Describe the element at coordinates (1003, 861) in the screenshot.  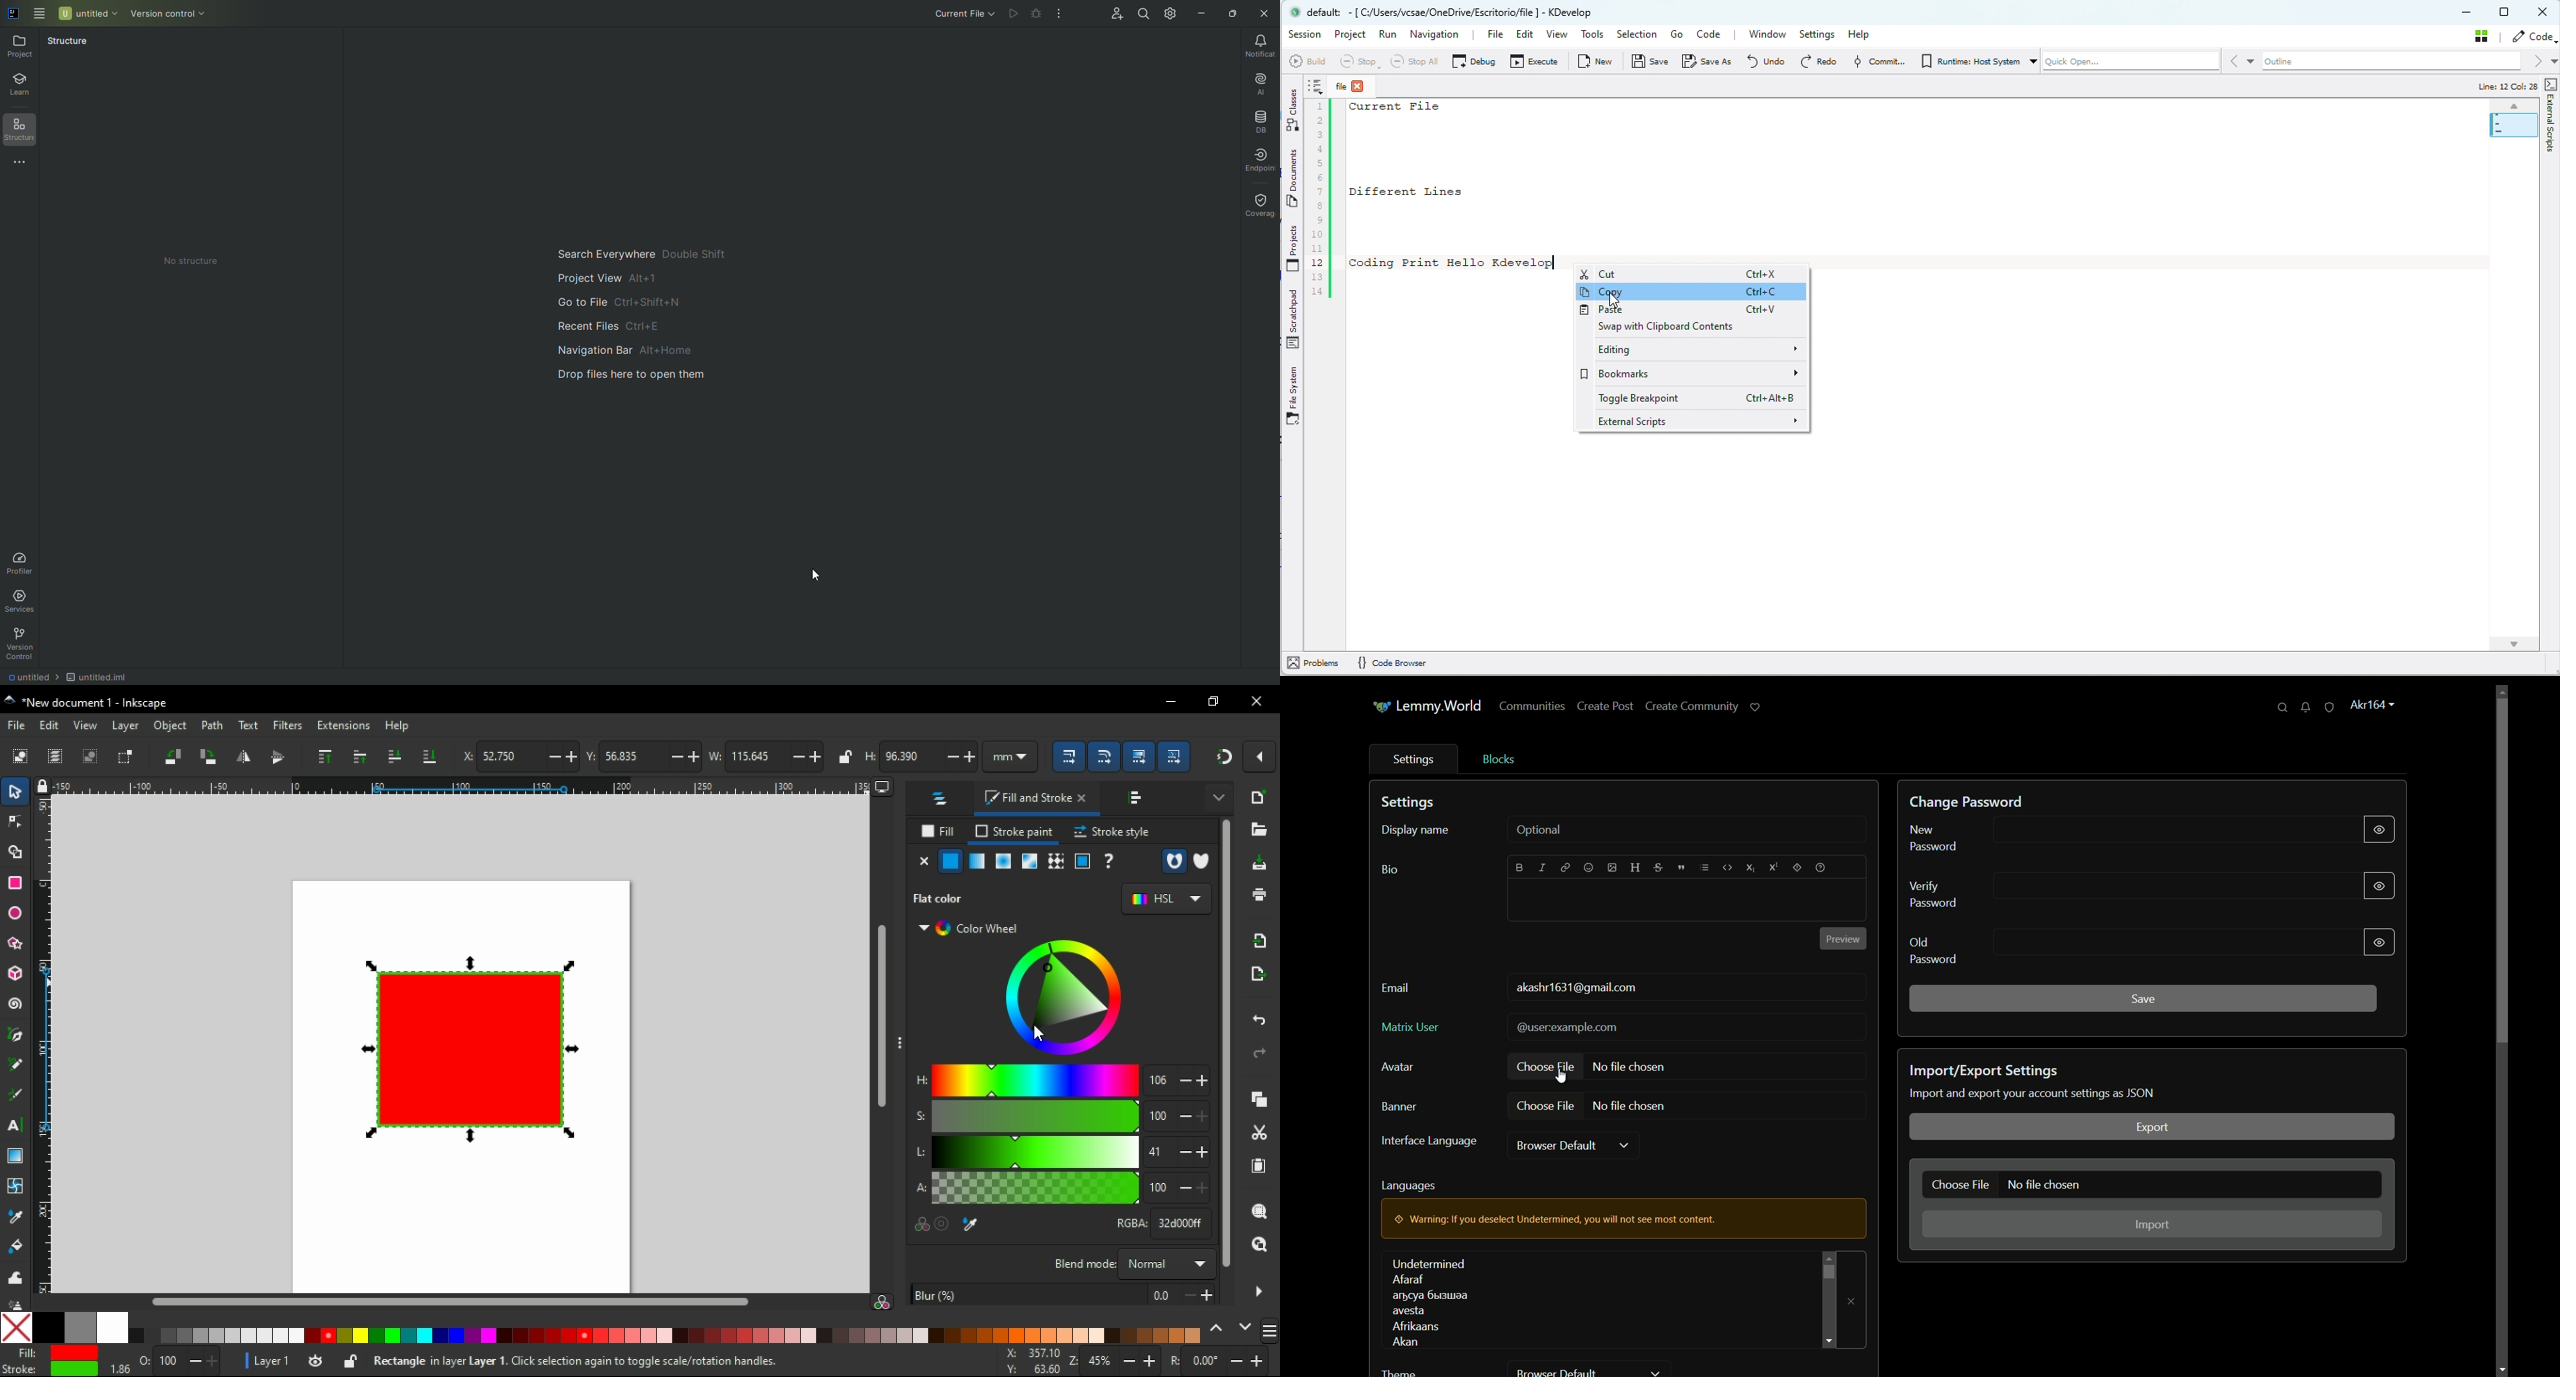
I see `radial gradient` at that location.